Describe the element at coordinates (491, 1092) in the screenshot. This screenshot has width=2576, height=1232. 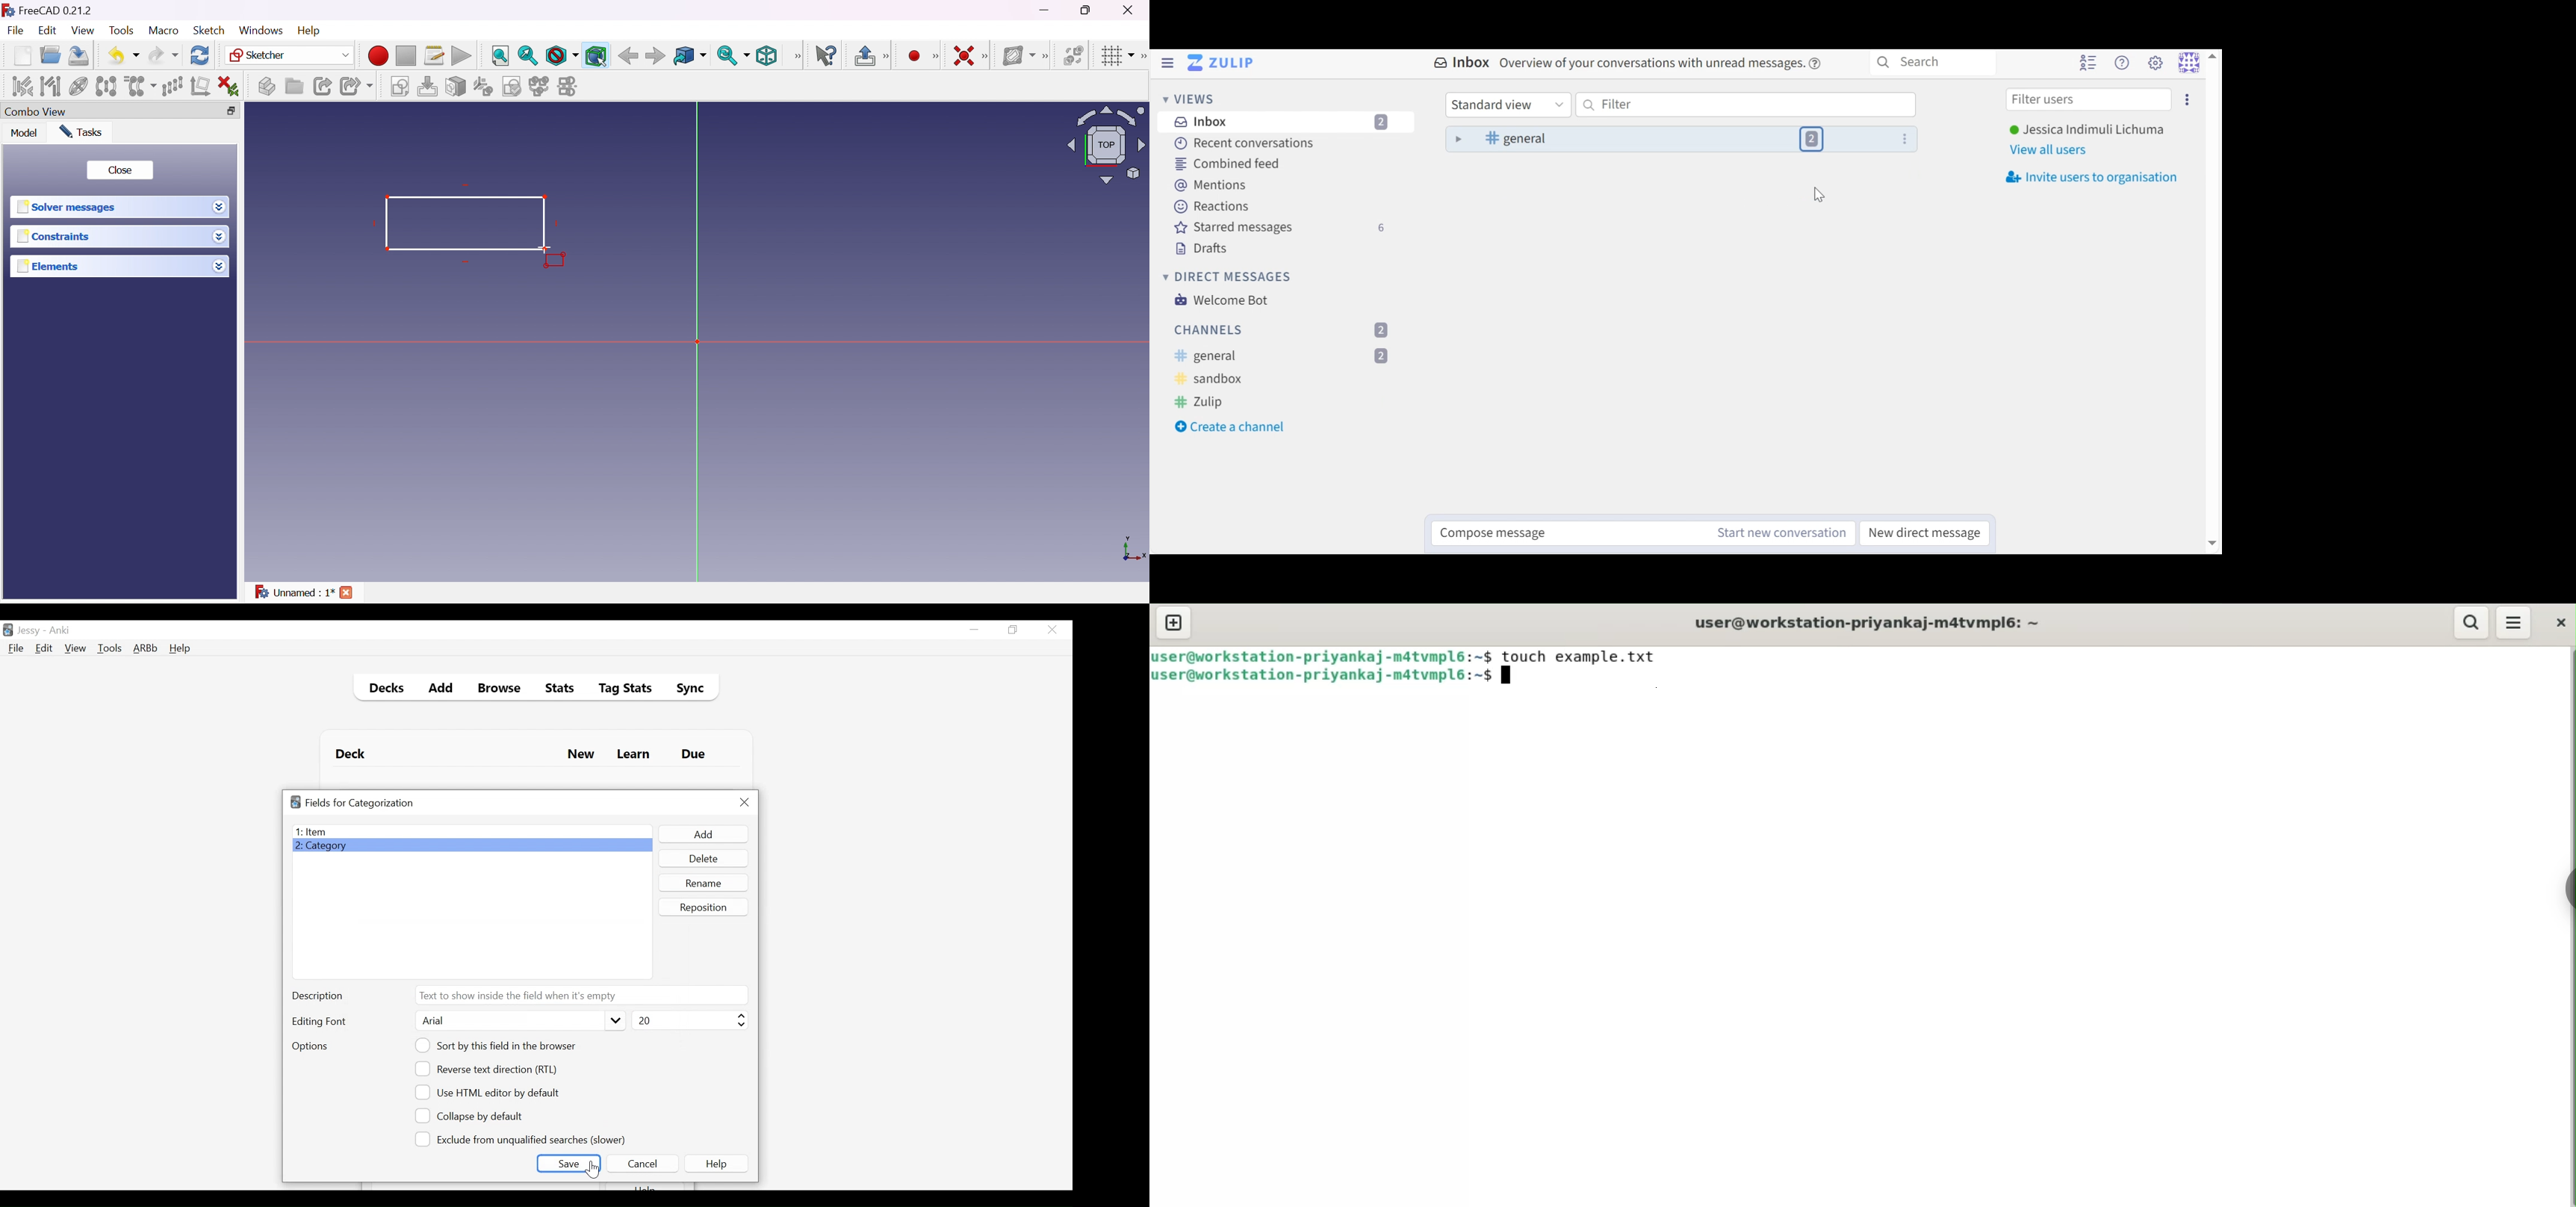
I see `(un)select Use HTML editor by default` at that location.